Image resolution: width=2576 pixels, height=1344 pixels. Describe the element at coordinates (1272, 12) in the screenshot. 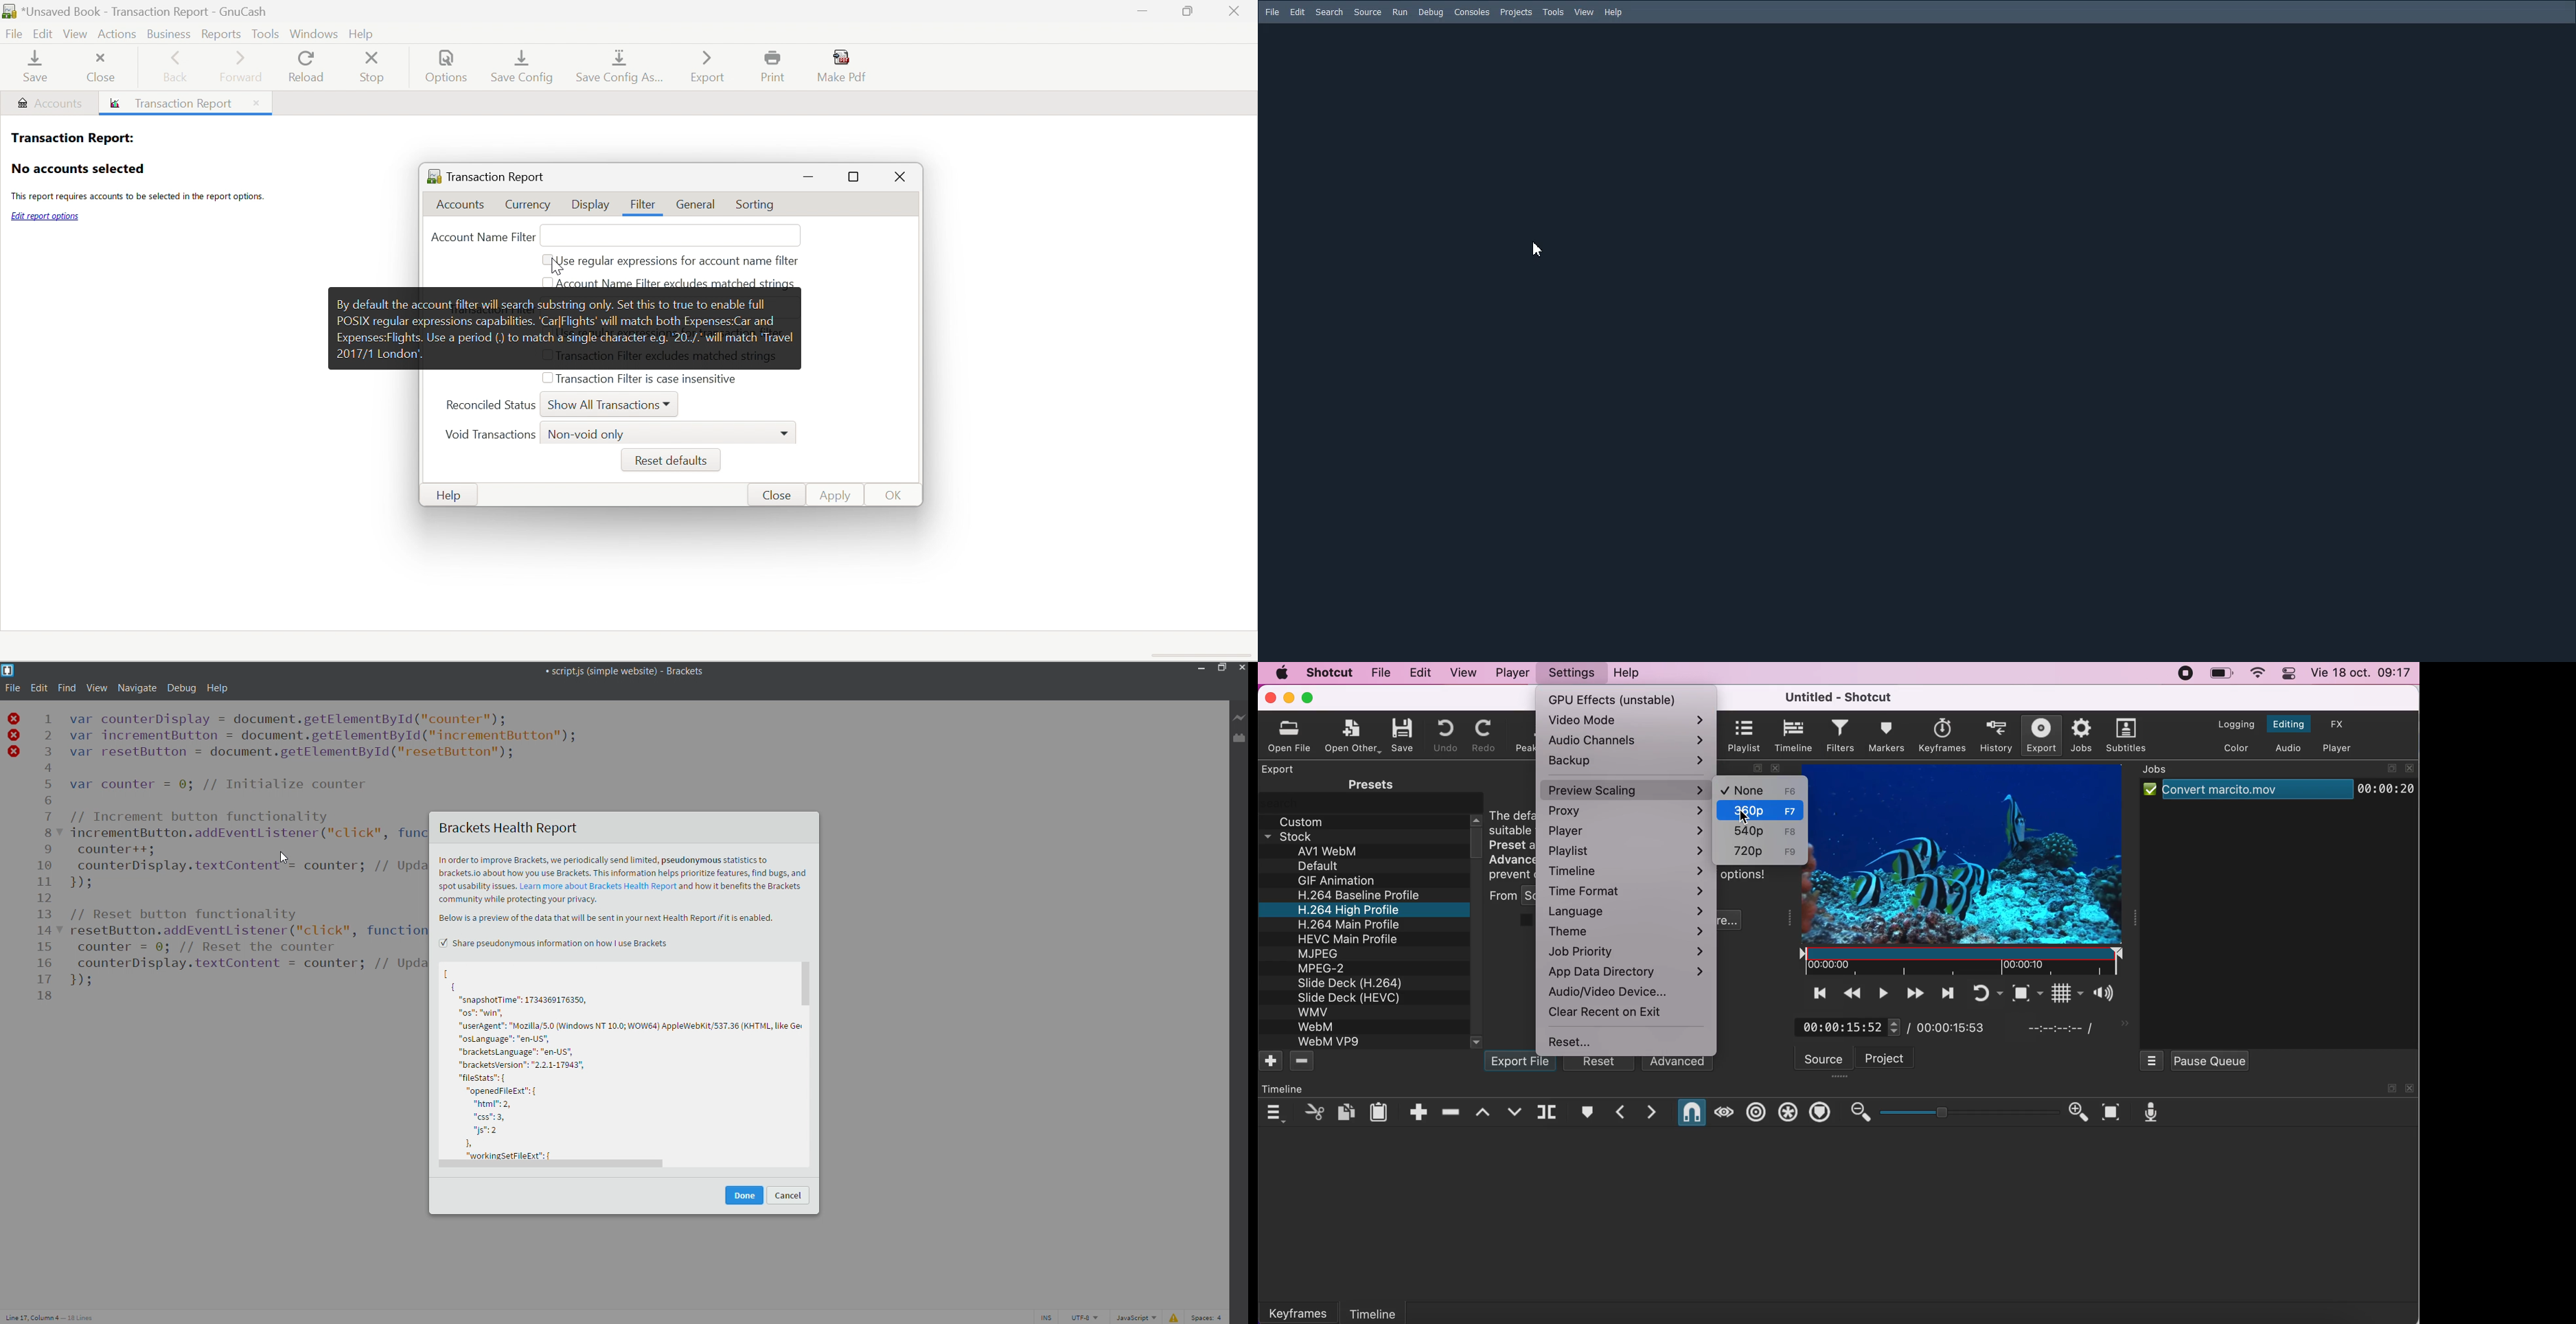

I see `File` at that location.